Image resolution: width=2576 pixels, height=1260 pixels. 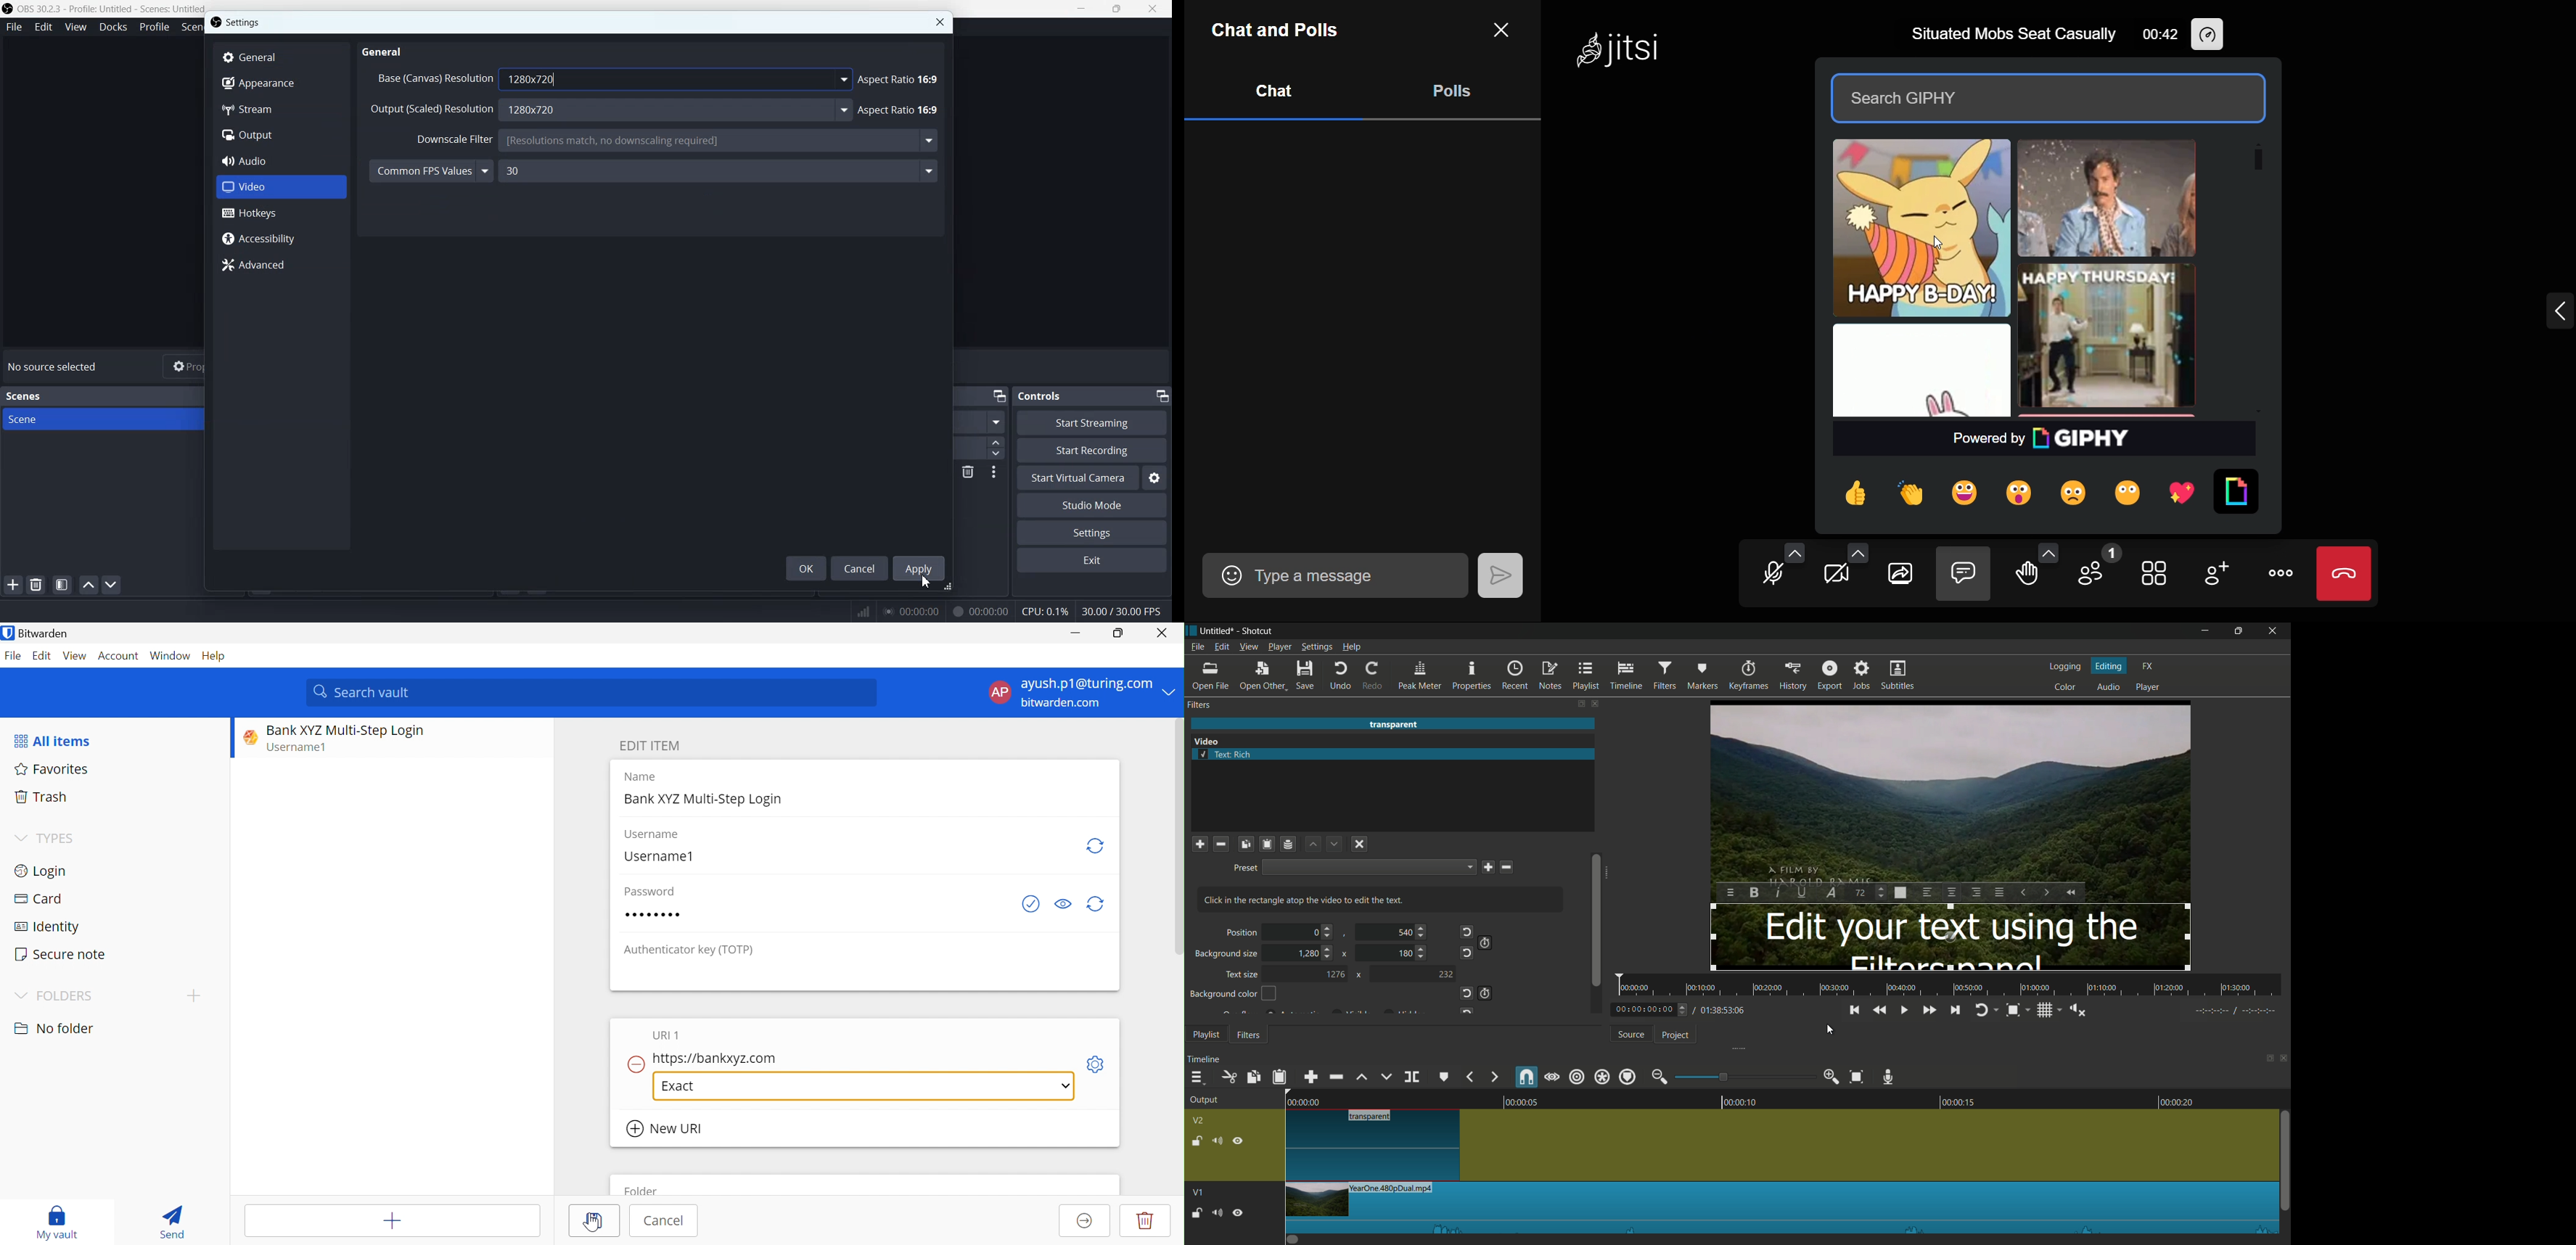 I want to click on Slider, so click(x=2284, y=1165).